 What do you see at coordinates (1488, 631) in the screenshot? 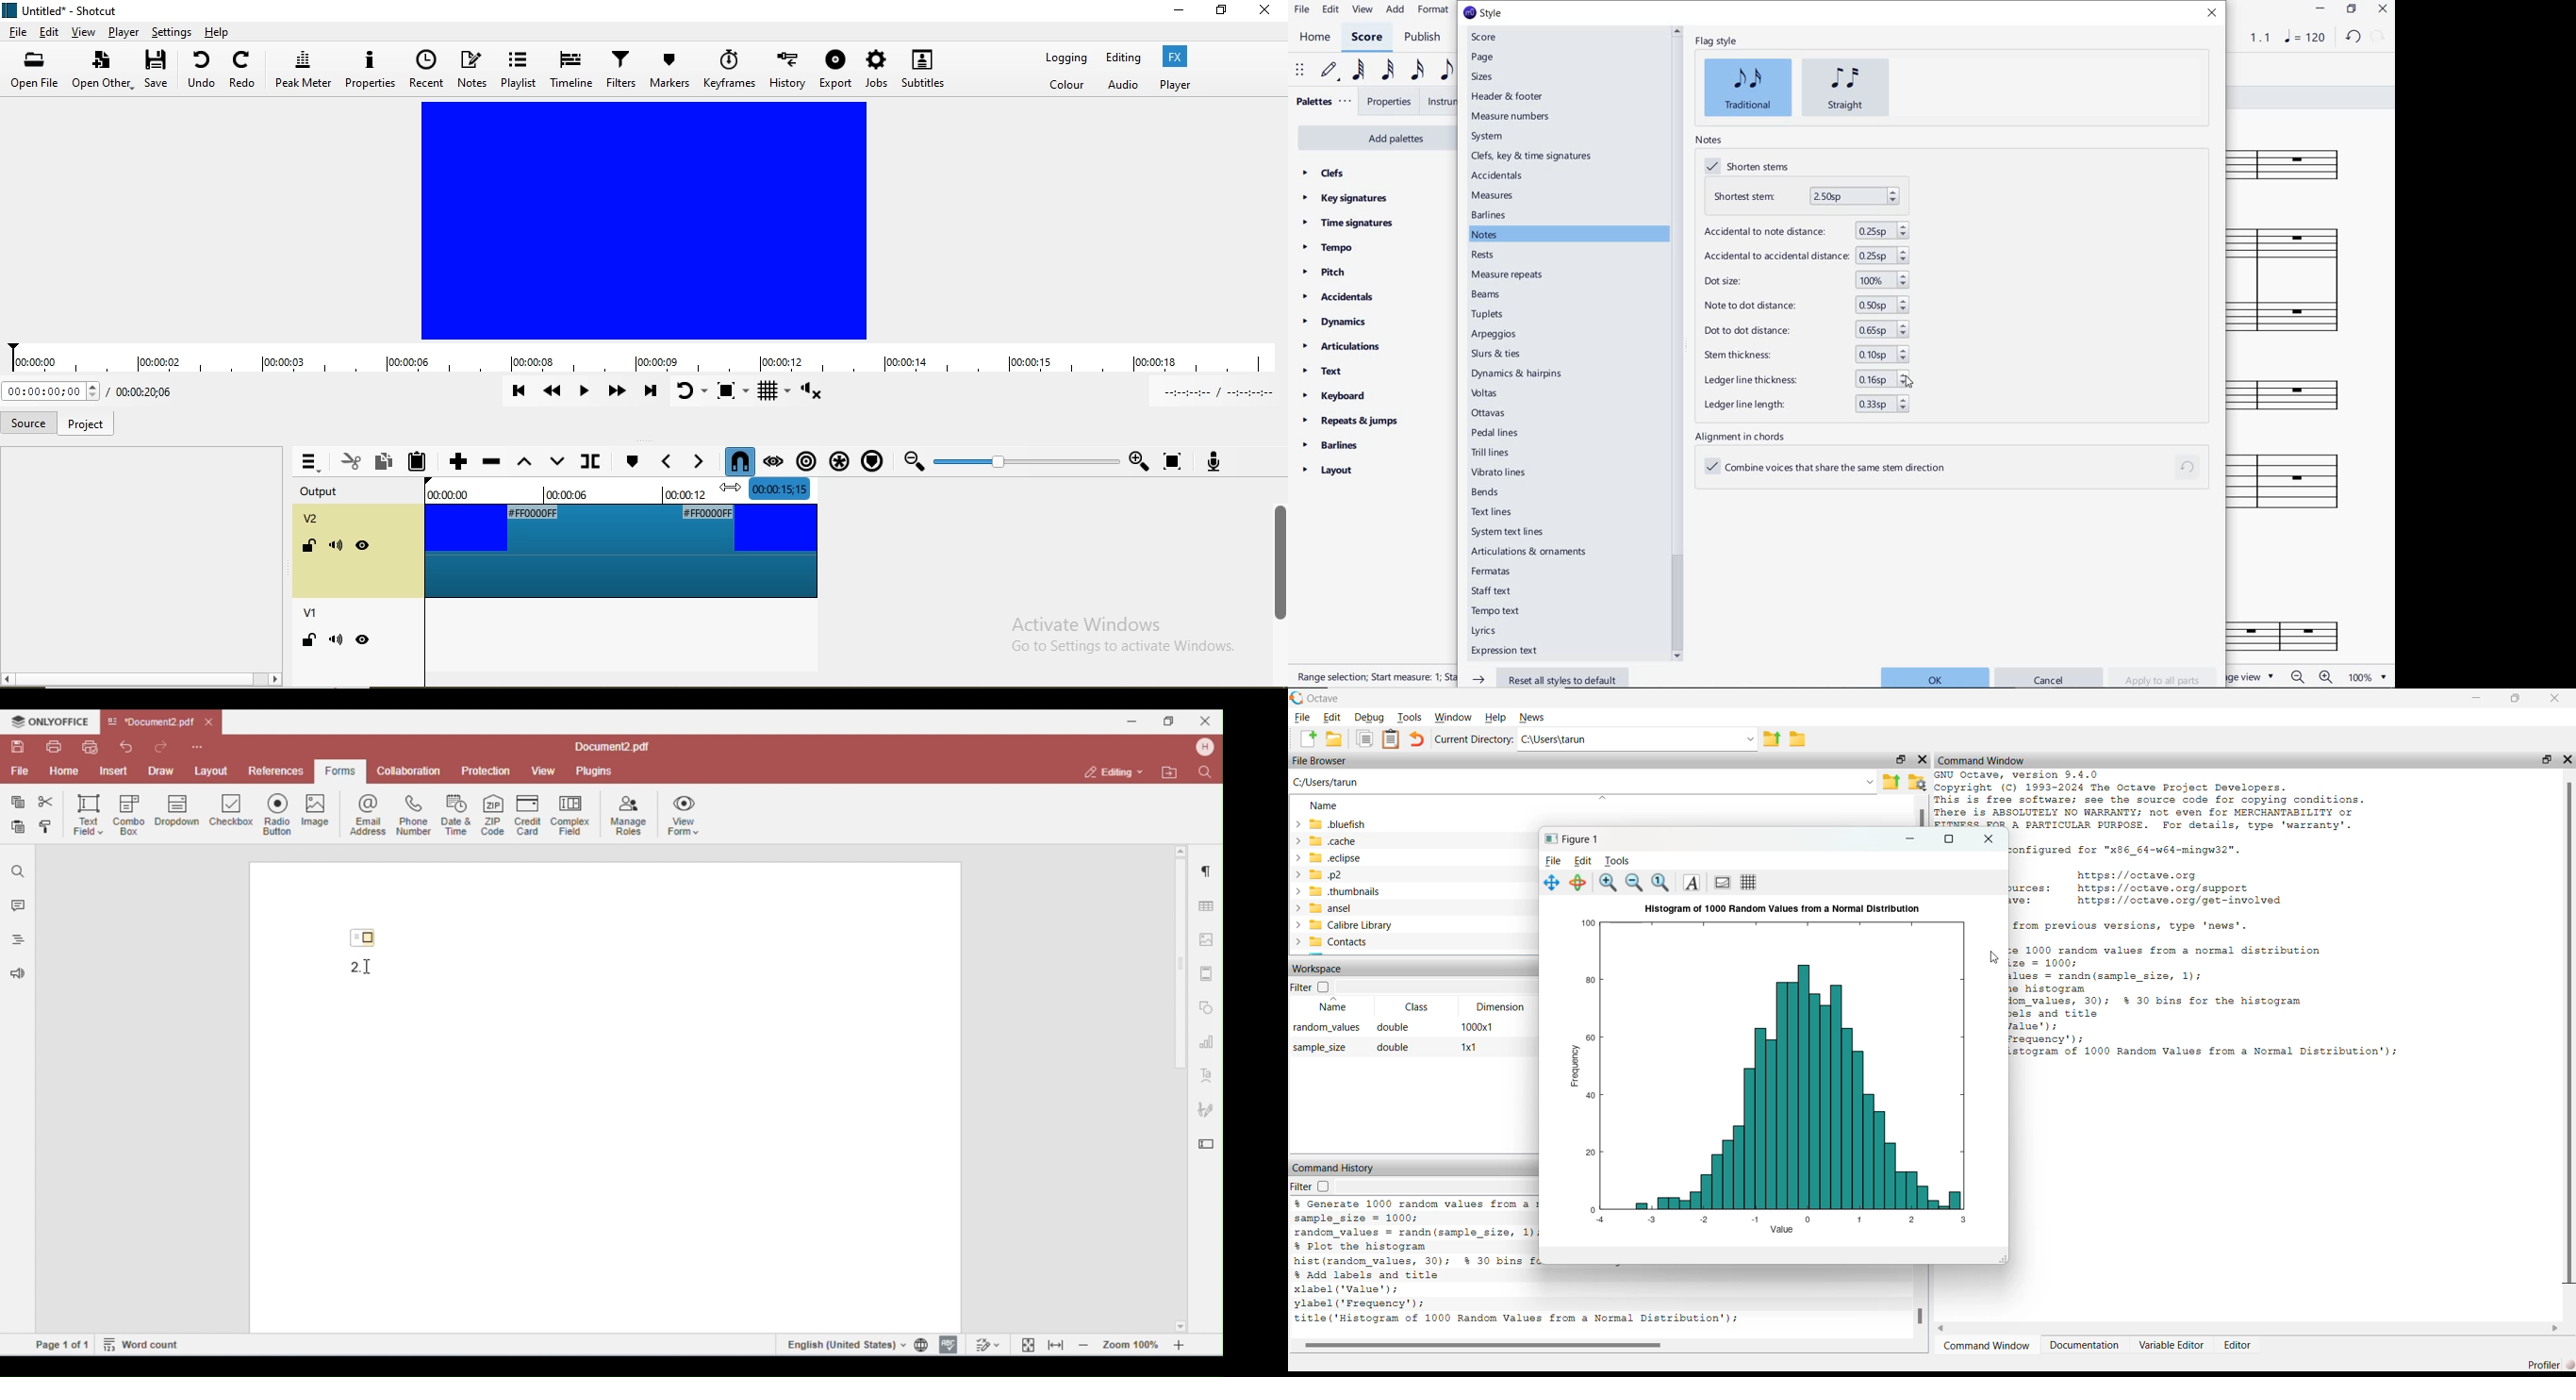
I see `lyrics` at bounding box center [1488, 631].